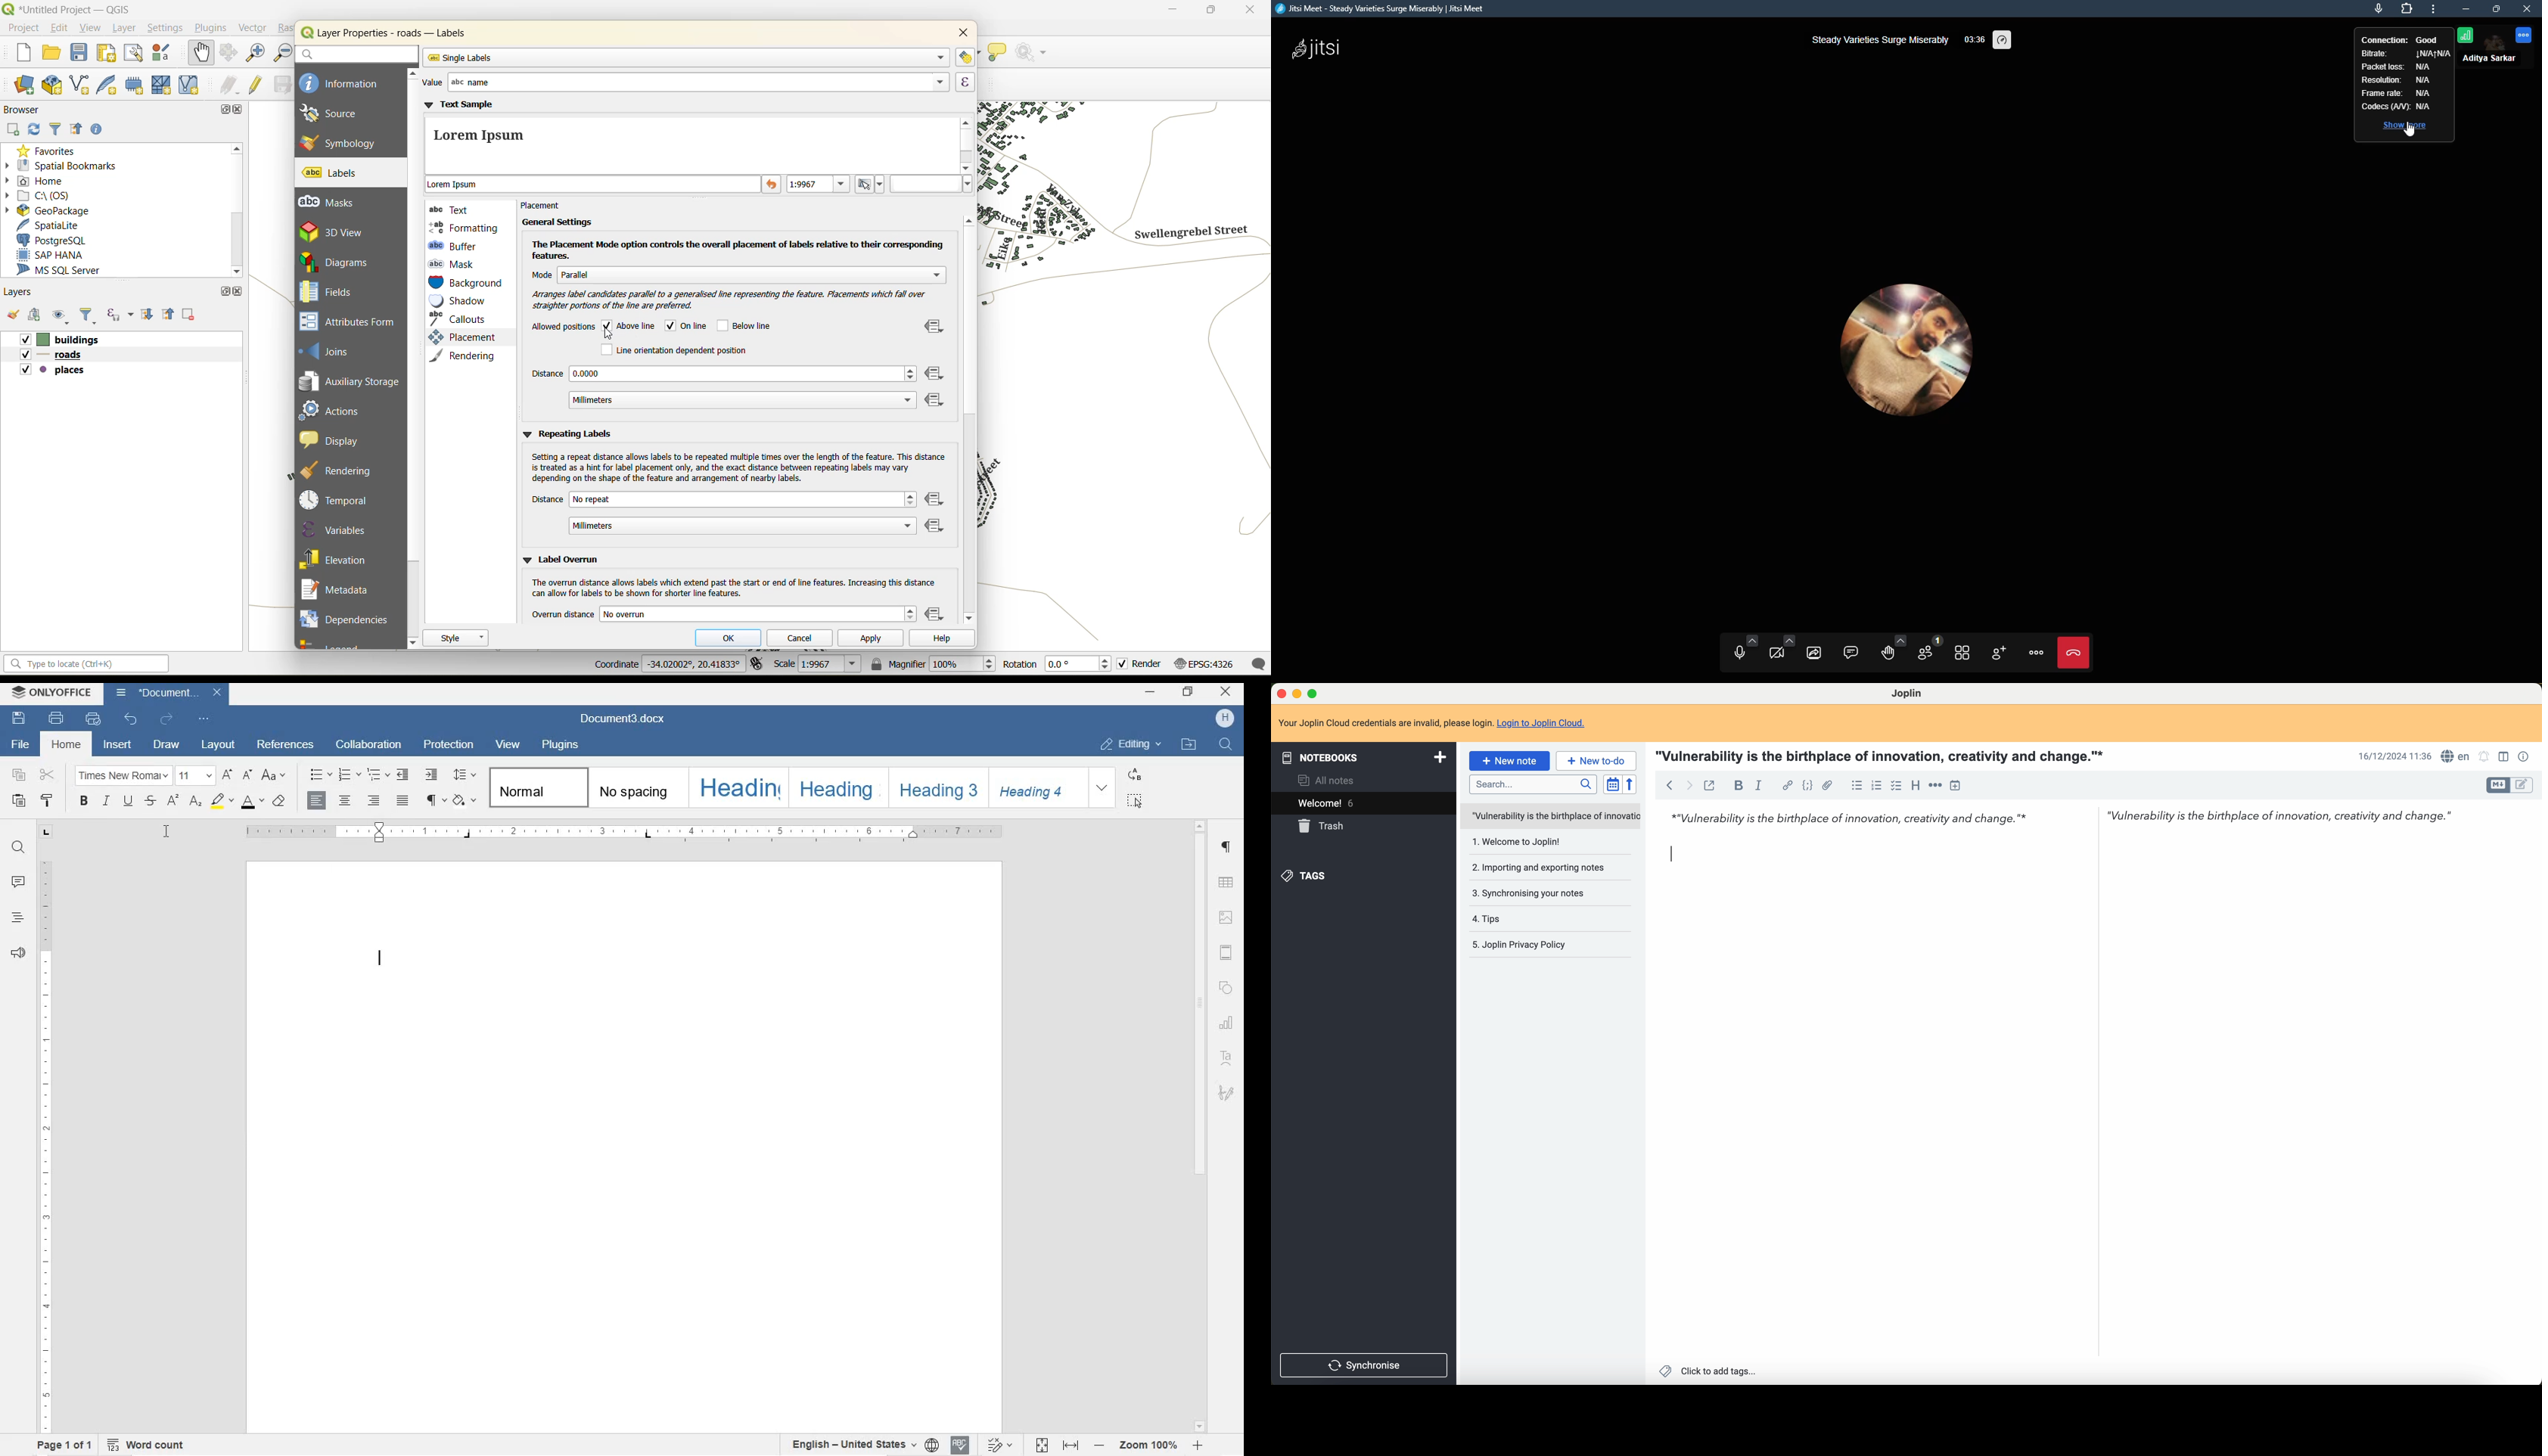  What do you see at coordinates (1935, 785) in the screenshot?
I see `horizontal rule` at bounding box center [1935, 785].